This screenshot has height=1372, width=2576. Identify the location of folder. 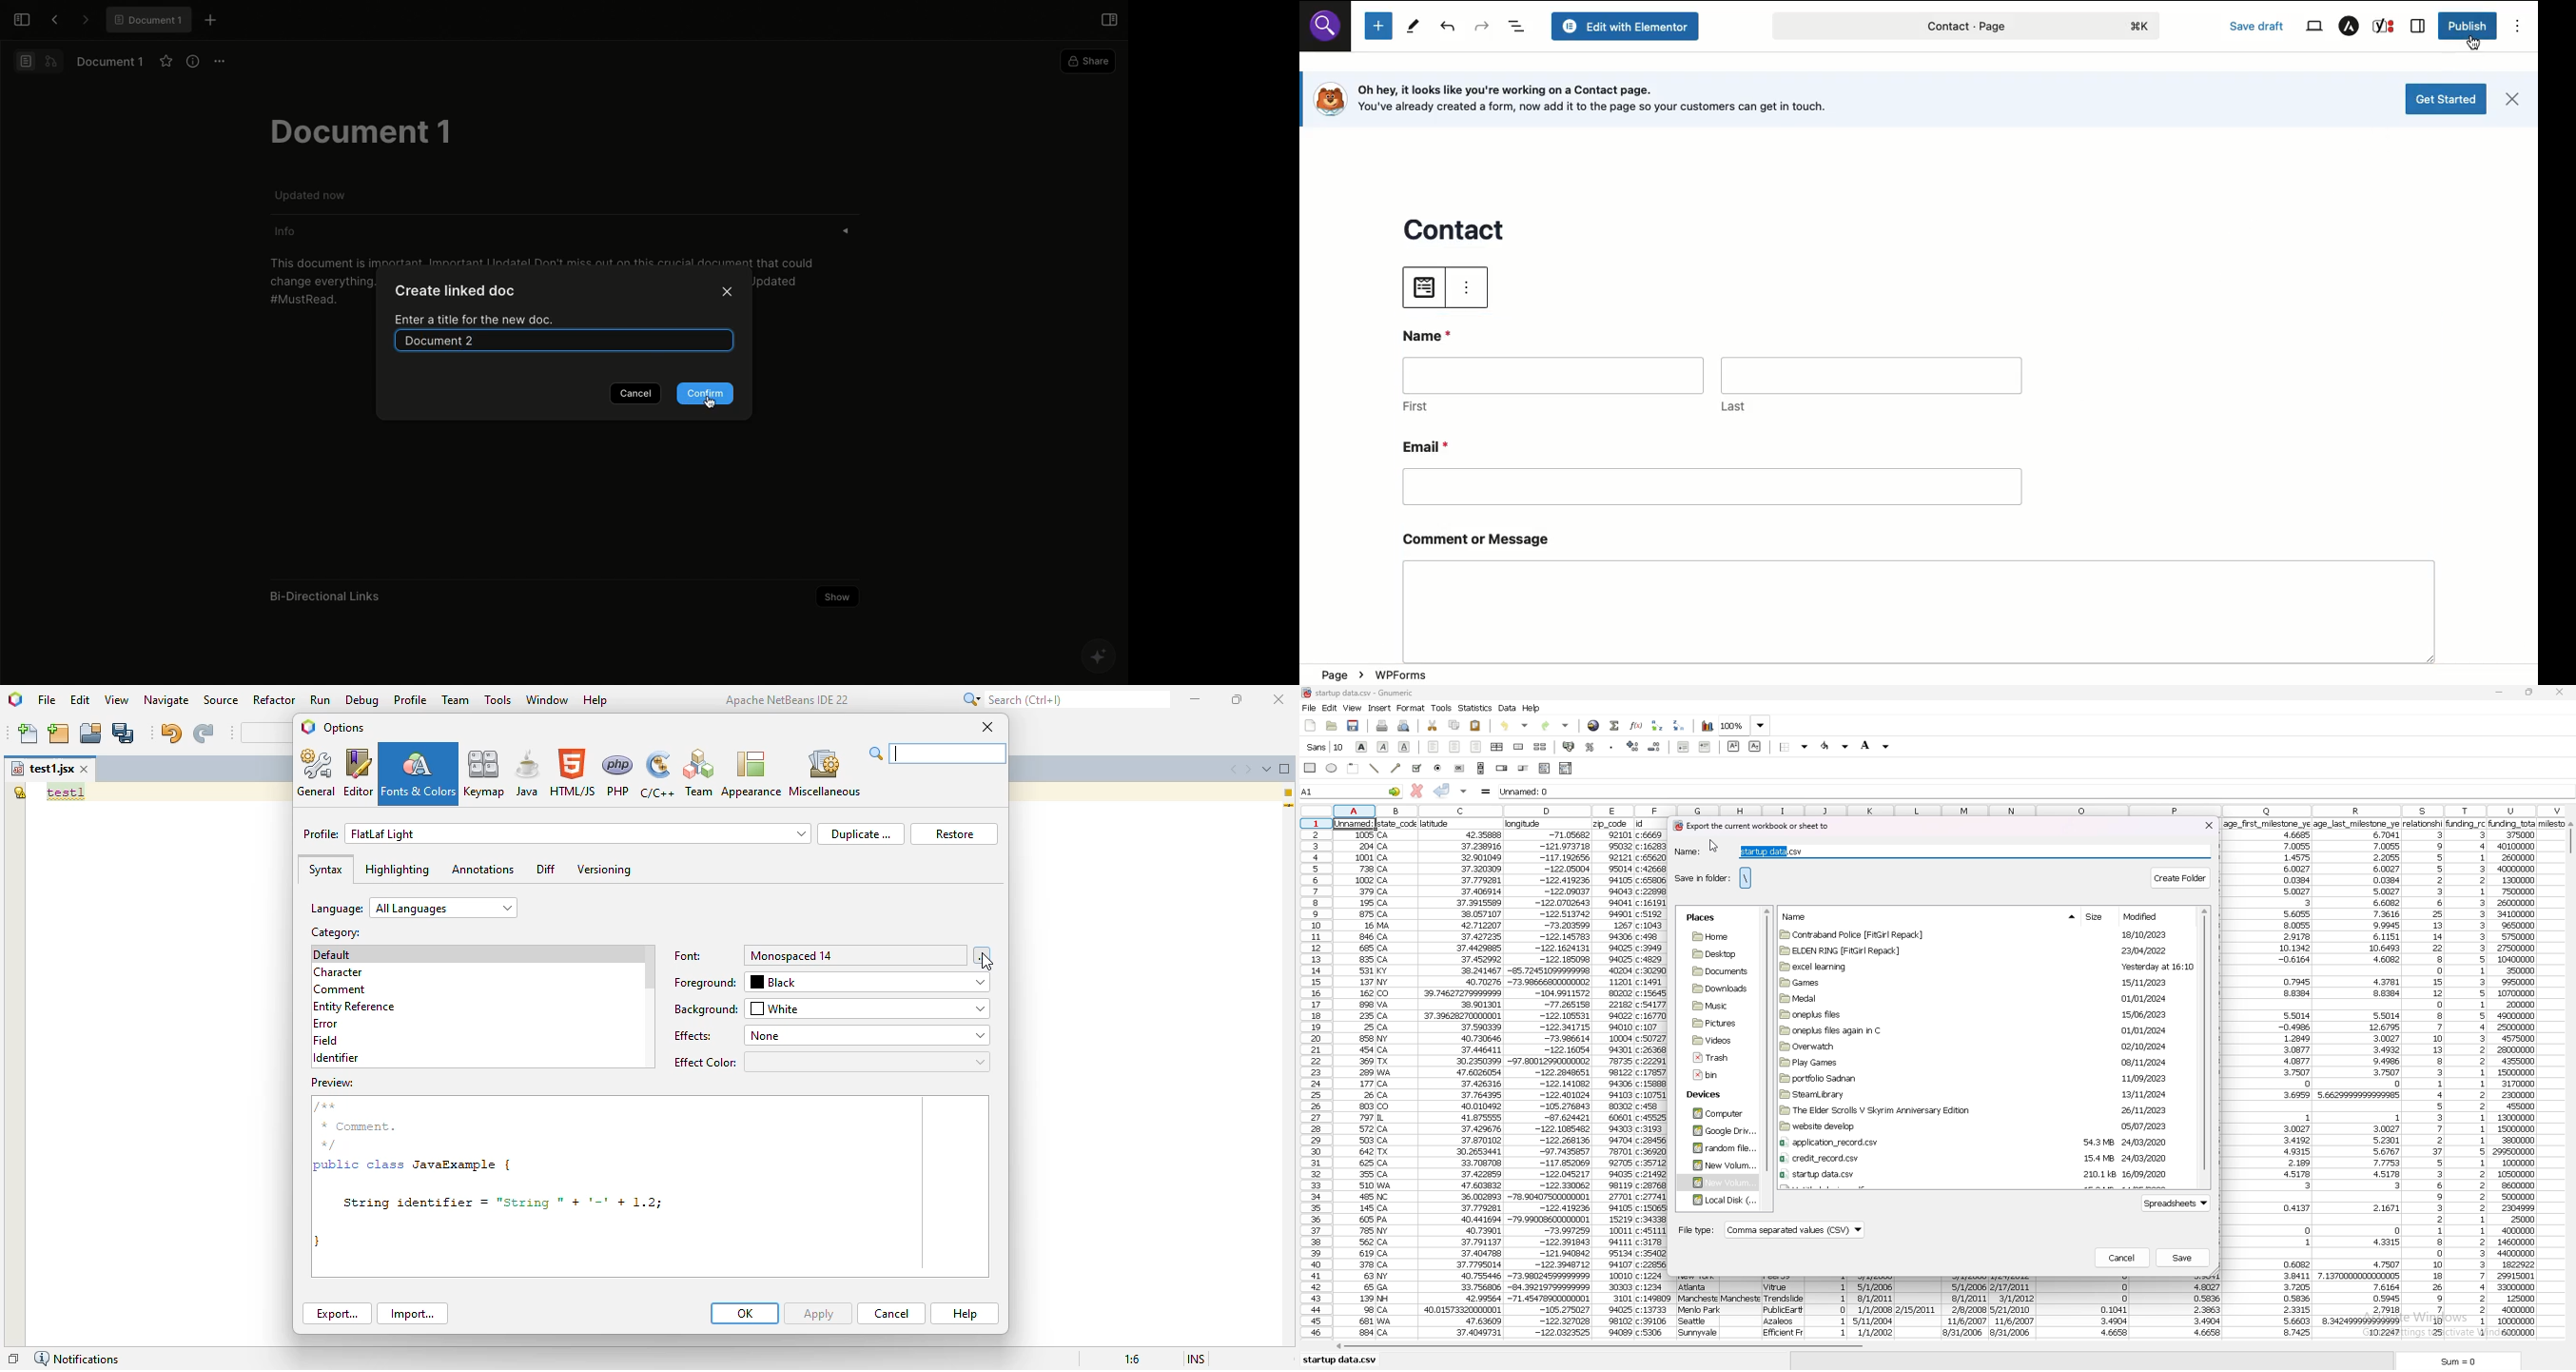
(1980, 1127).